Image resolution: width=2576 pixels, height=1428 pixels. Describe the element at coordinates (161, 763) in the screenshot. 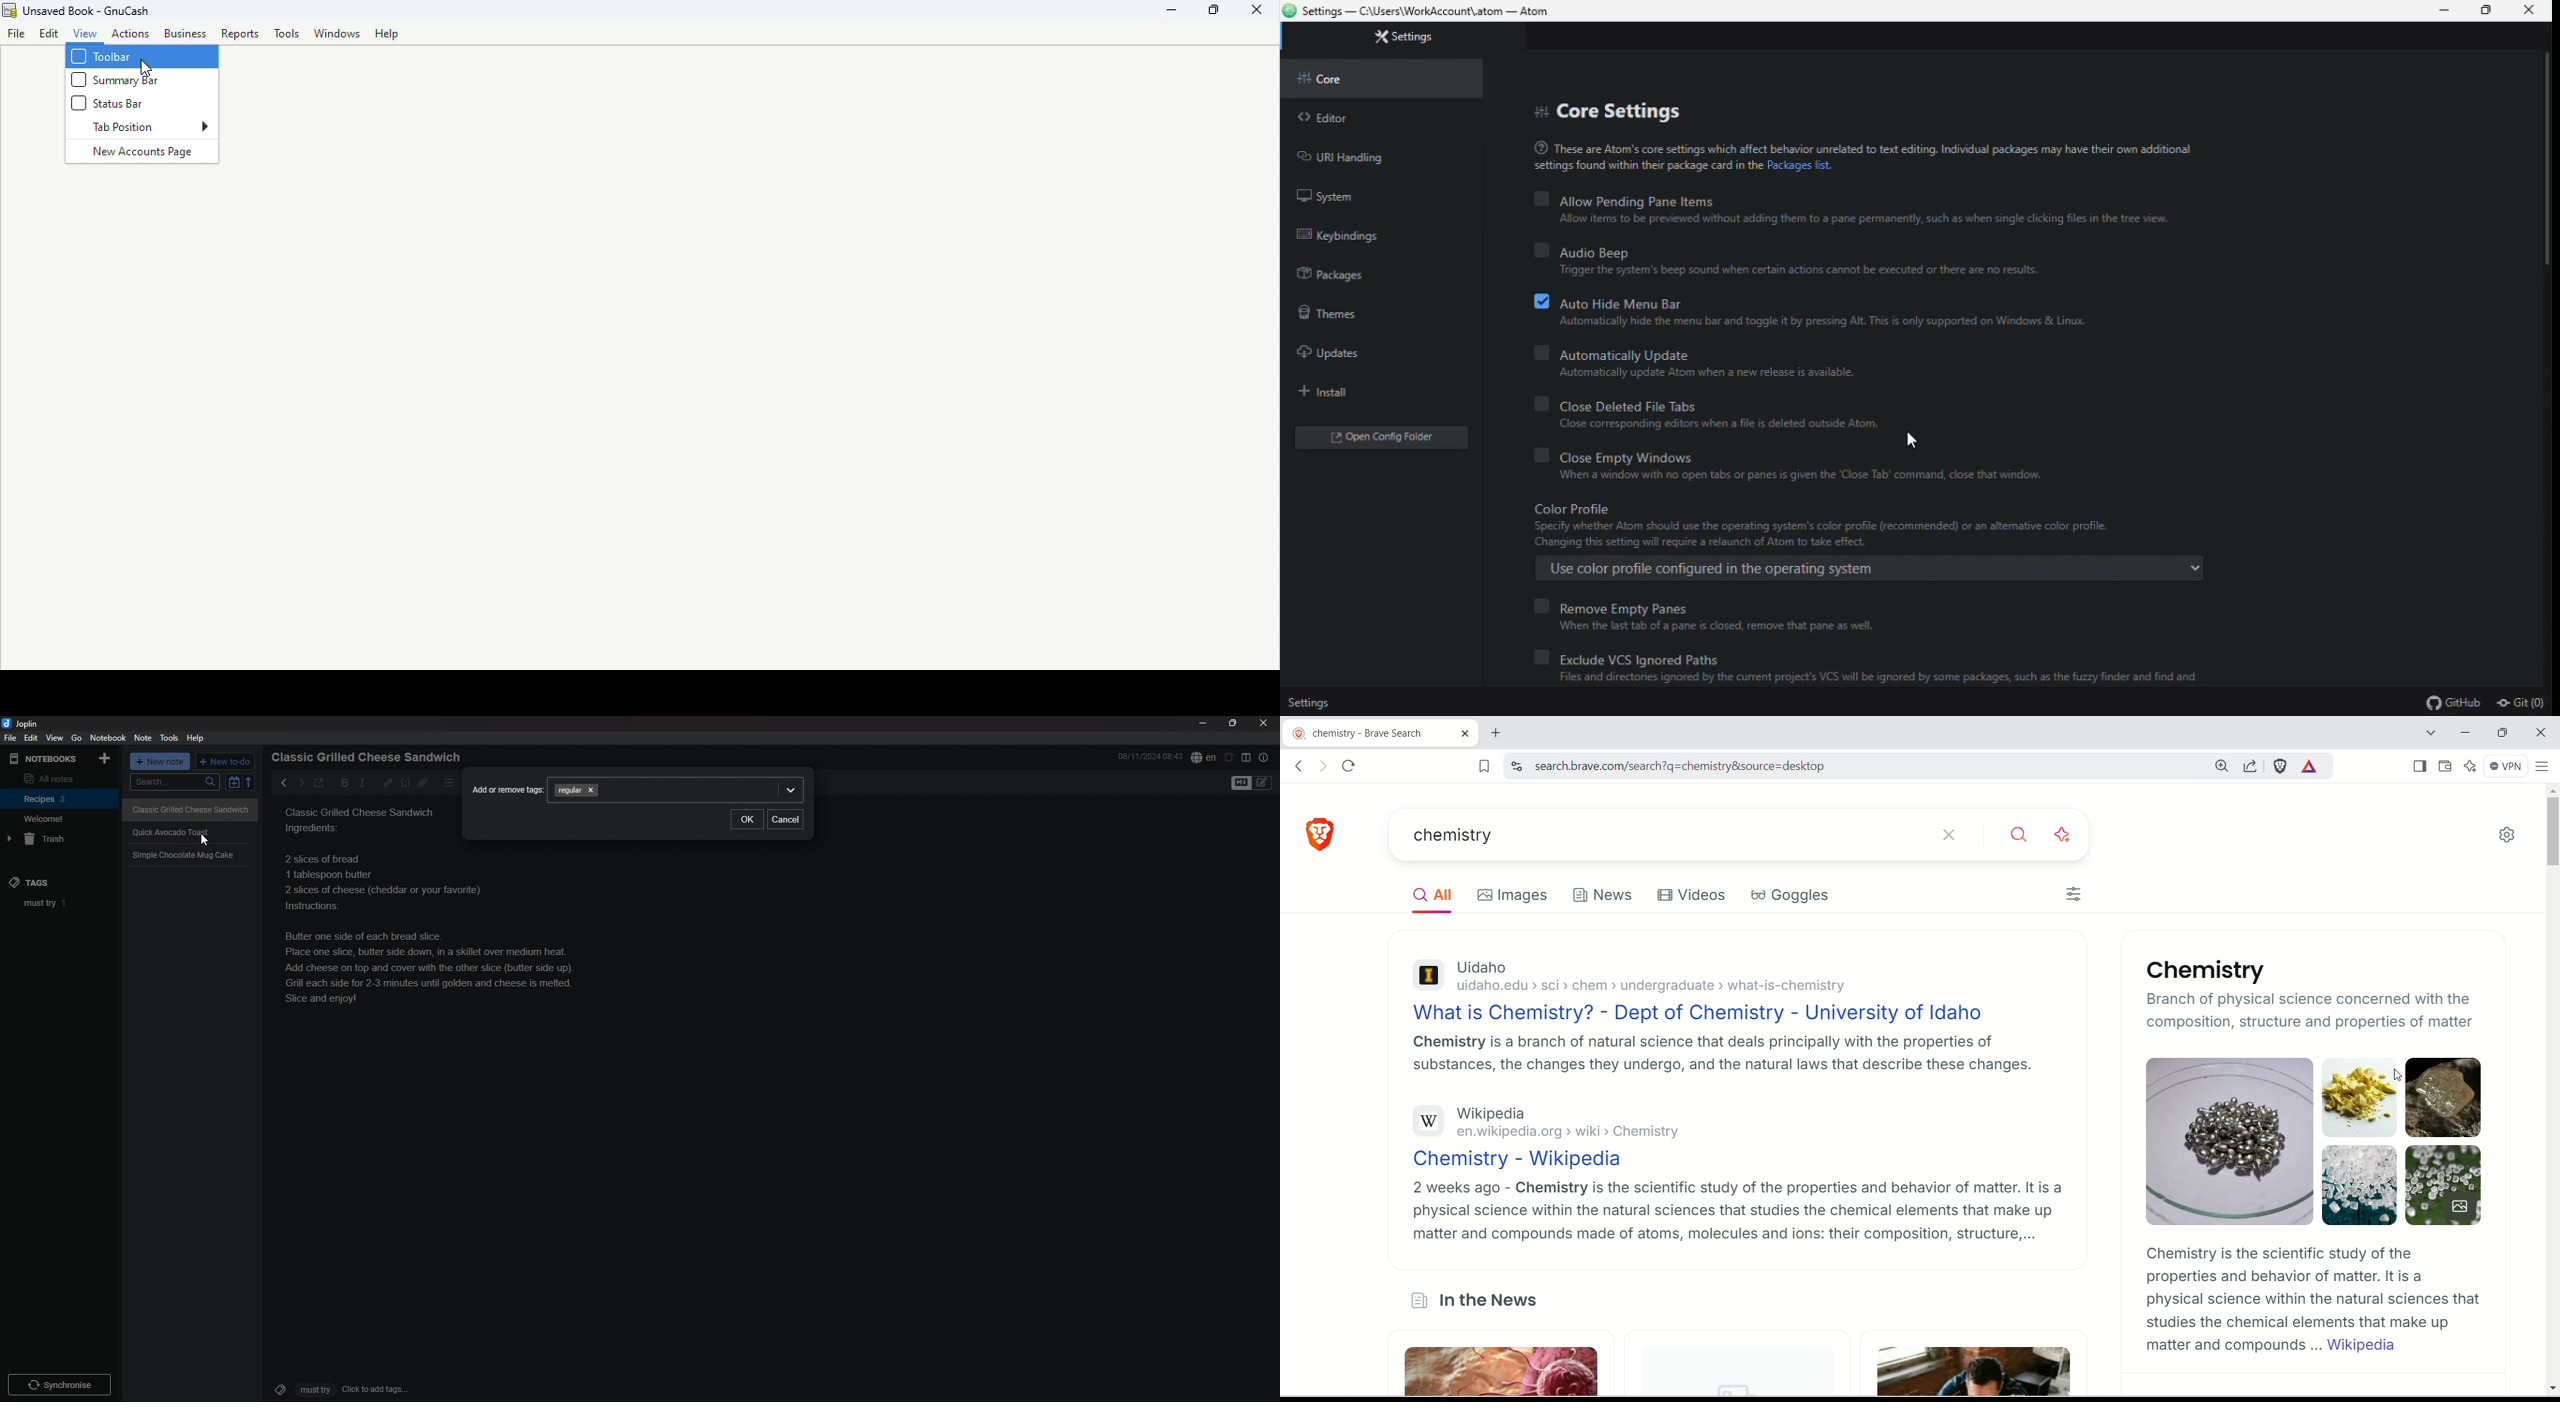

I see `new note` at that location.